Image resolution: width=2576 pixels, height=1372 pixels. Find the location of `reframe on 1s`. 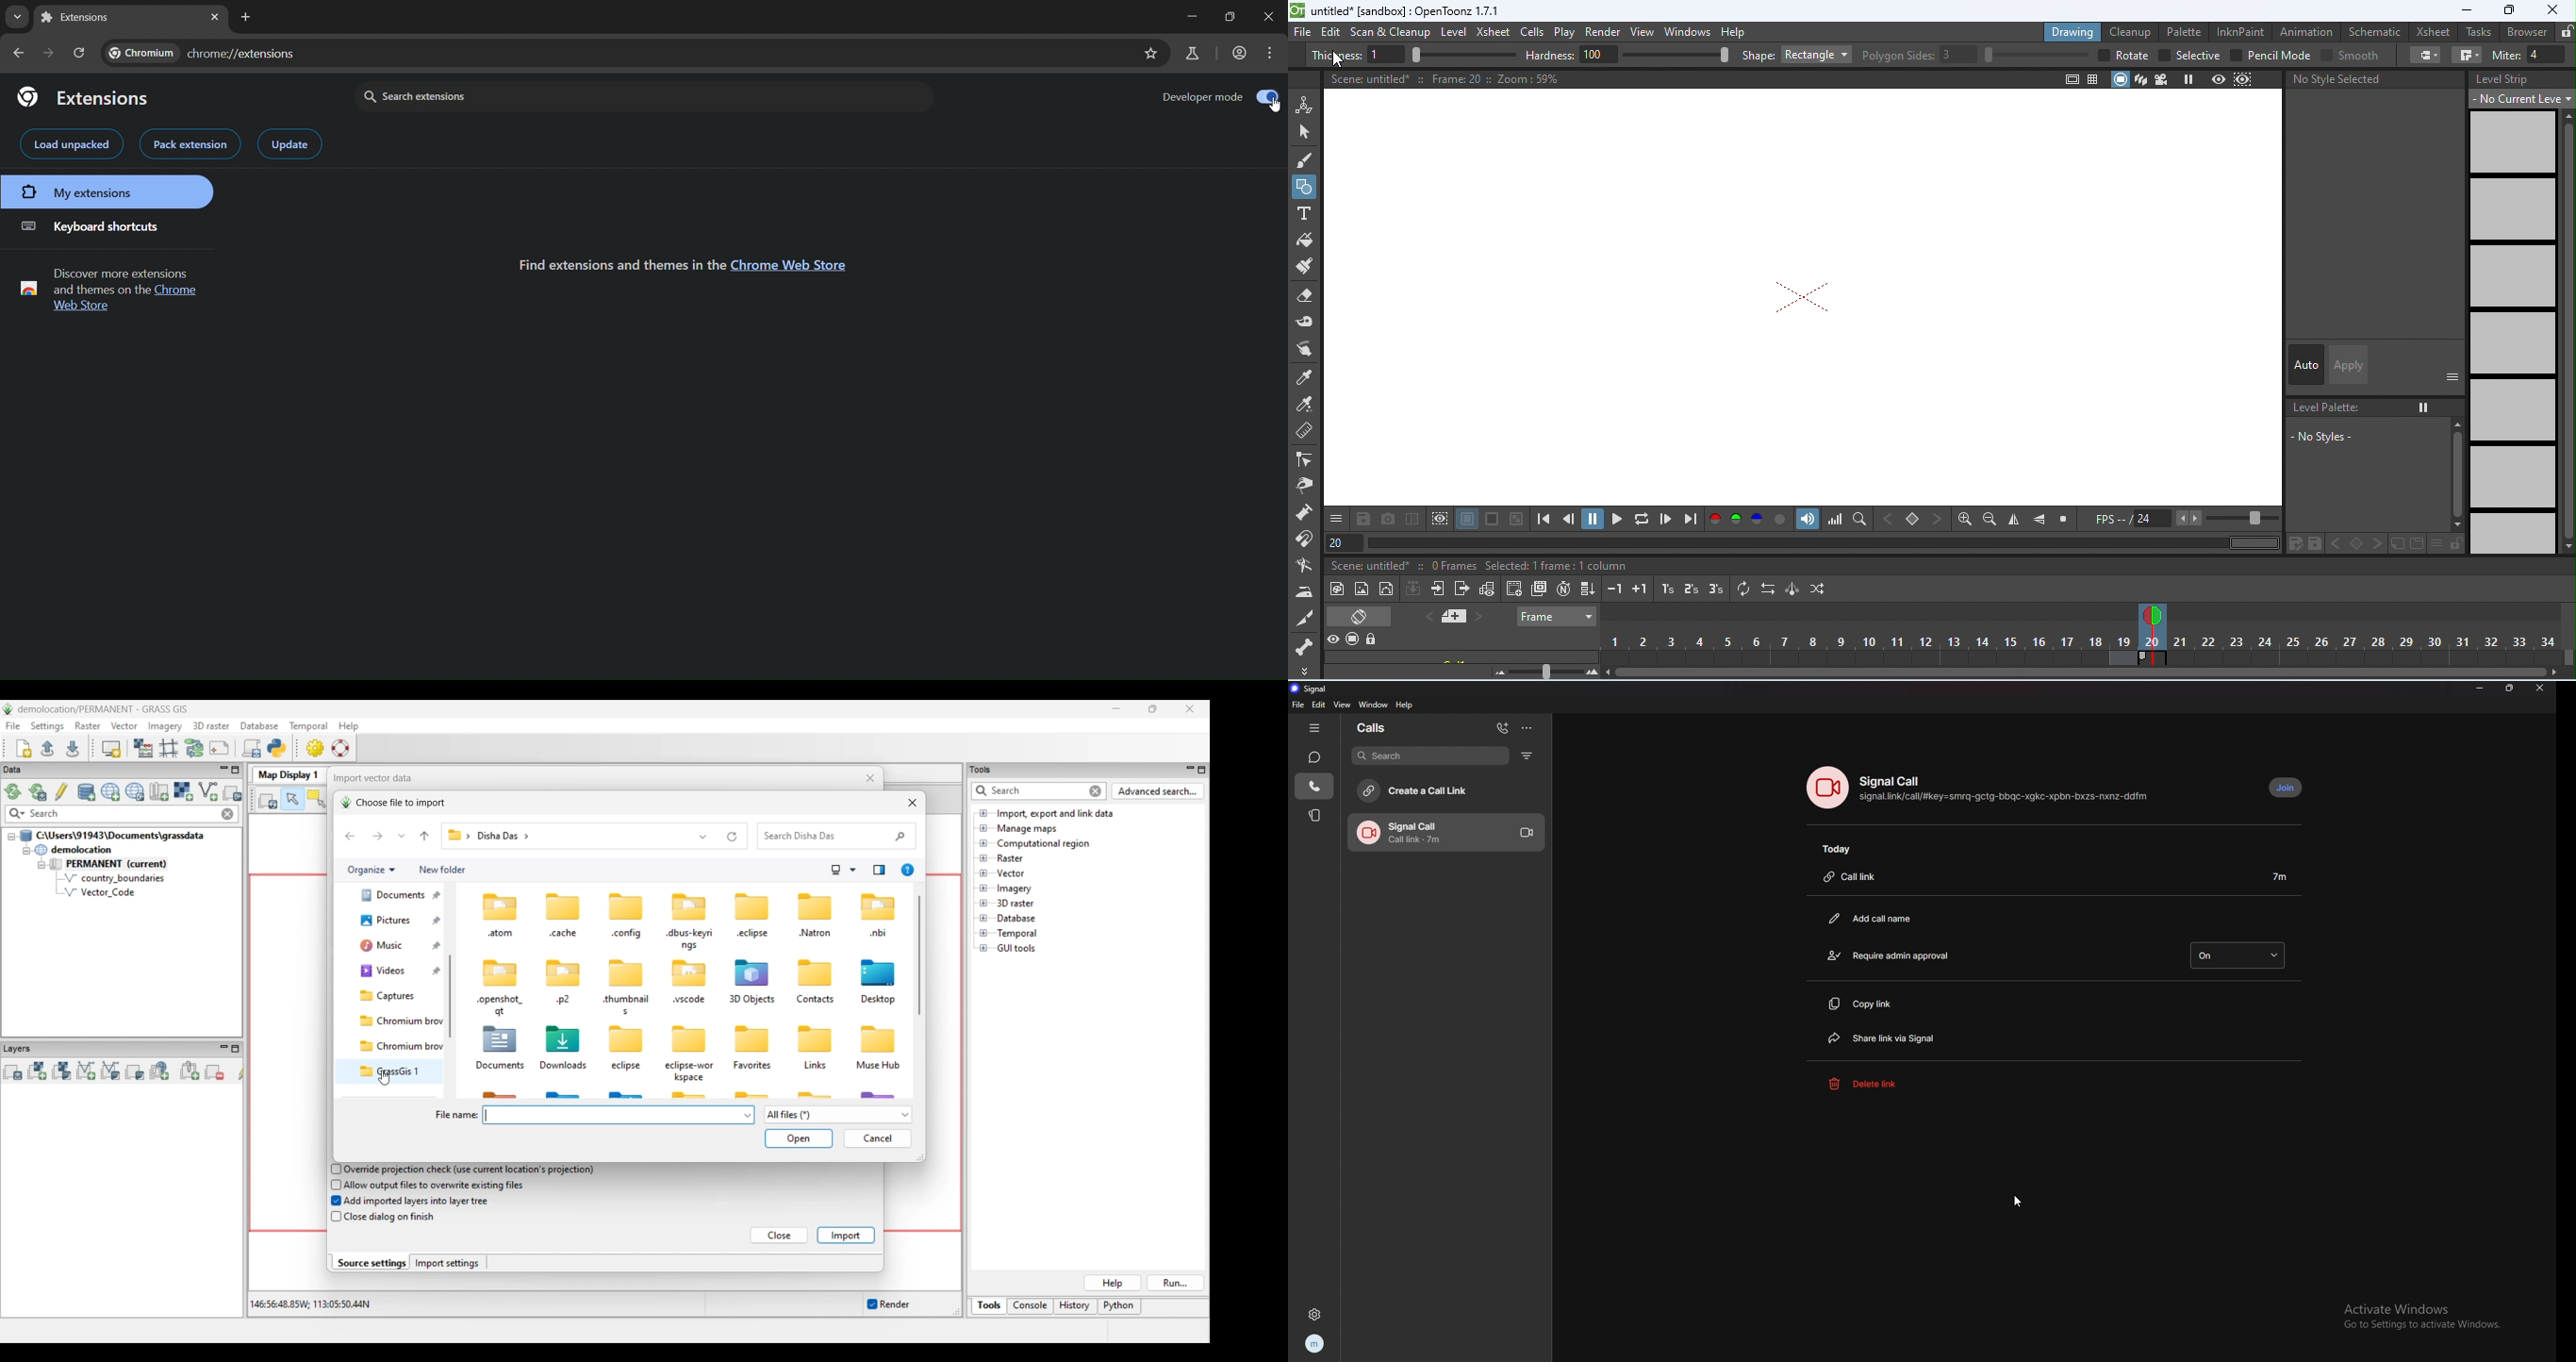

reframe on 1s is located at coordinates (1668, 590).